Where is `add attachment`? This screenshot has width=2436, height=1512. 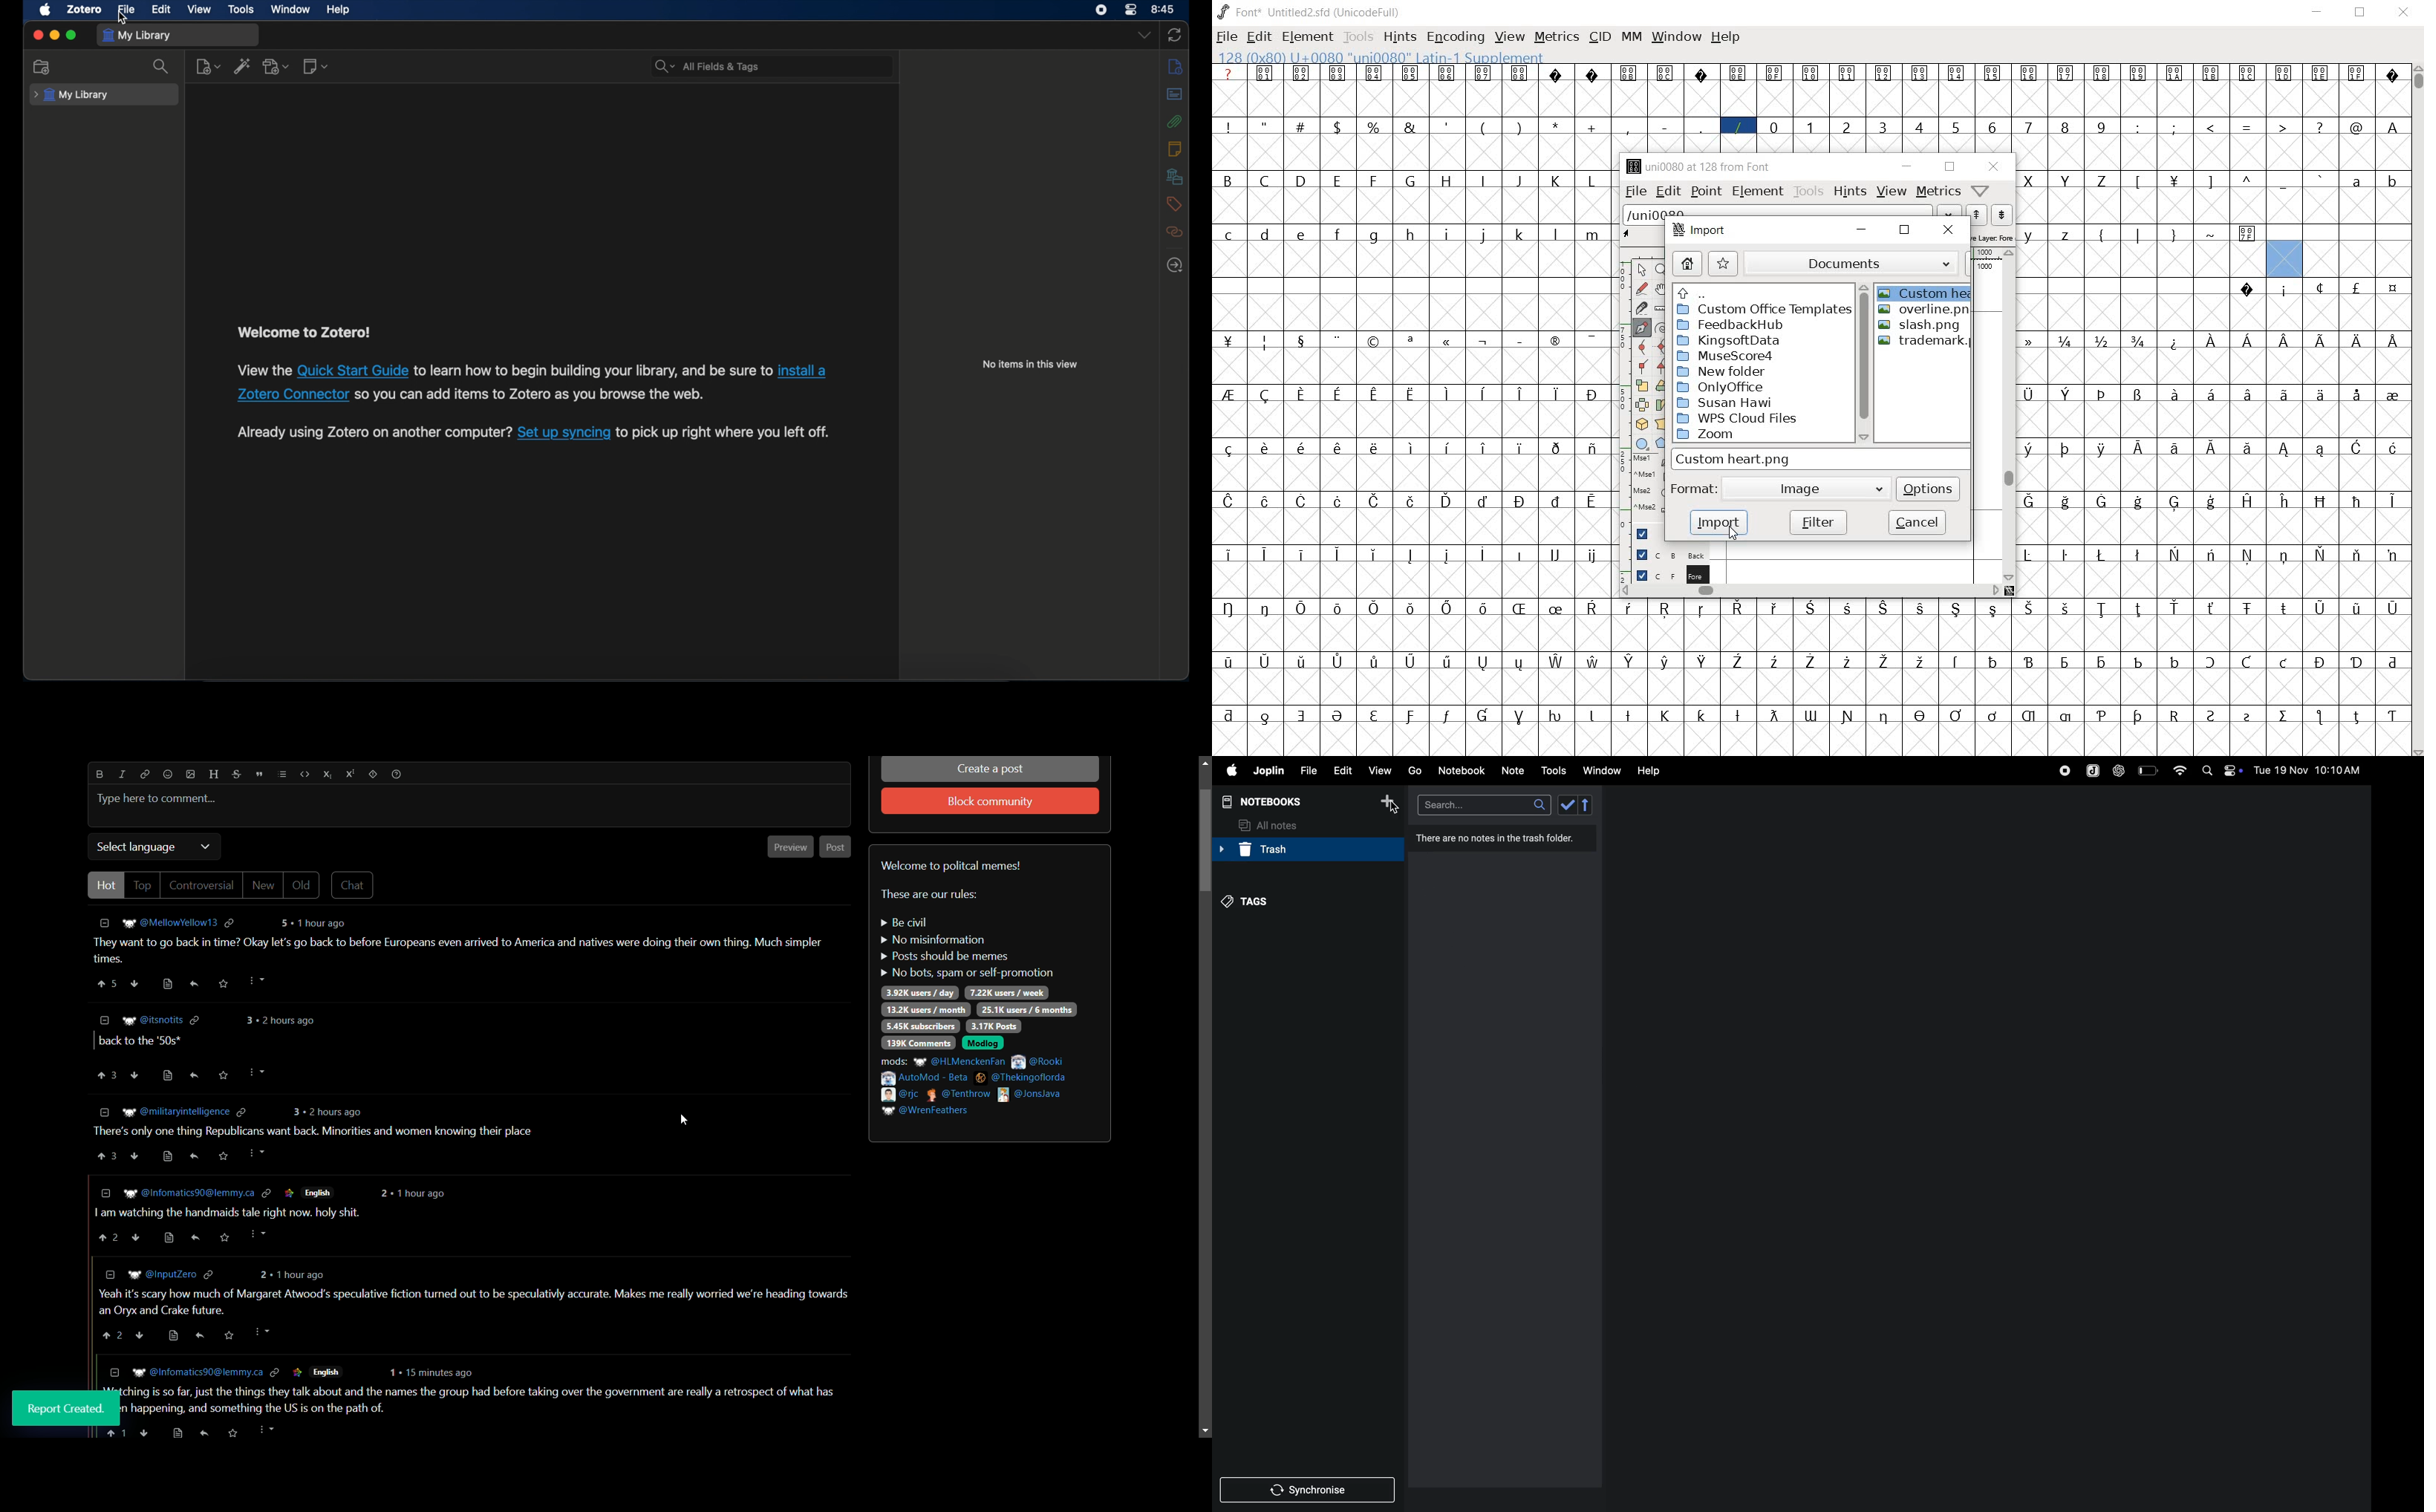
add attachment is located at coordinates (277, 67).